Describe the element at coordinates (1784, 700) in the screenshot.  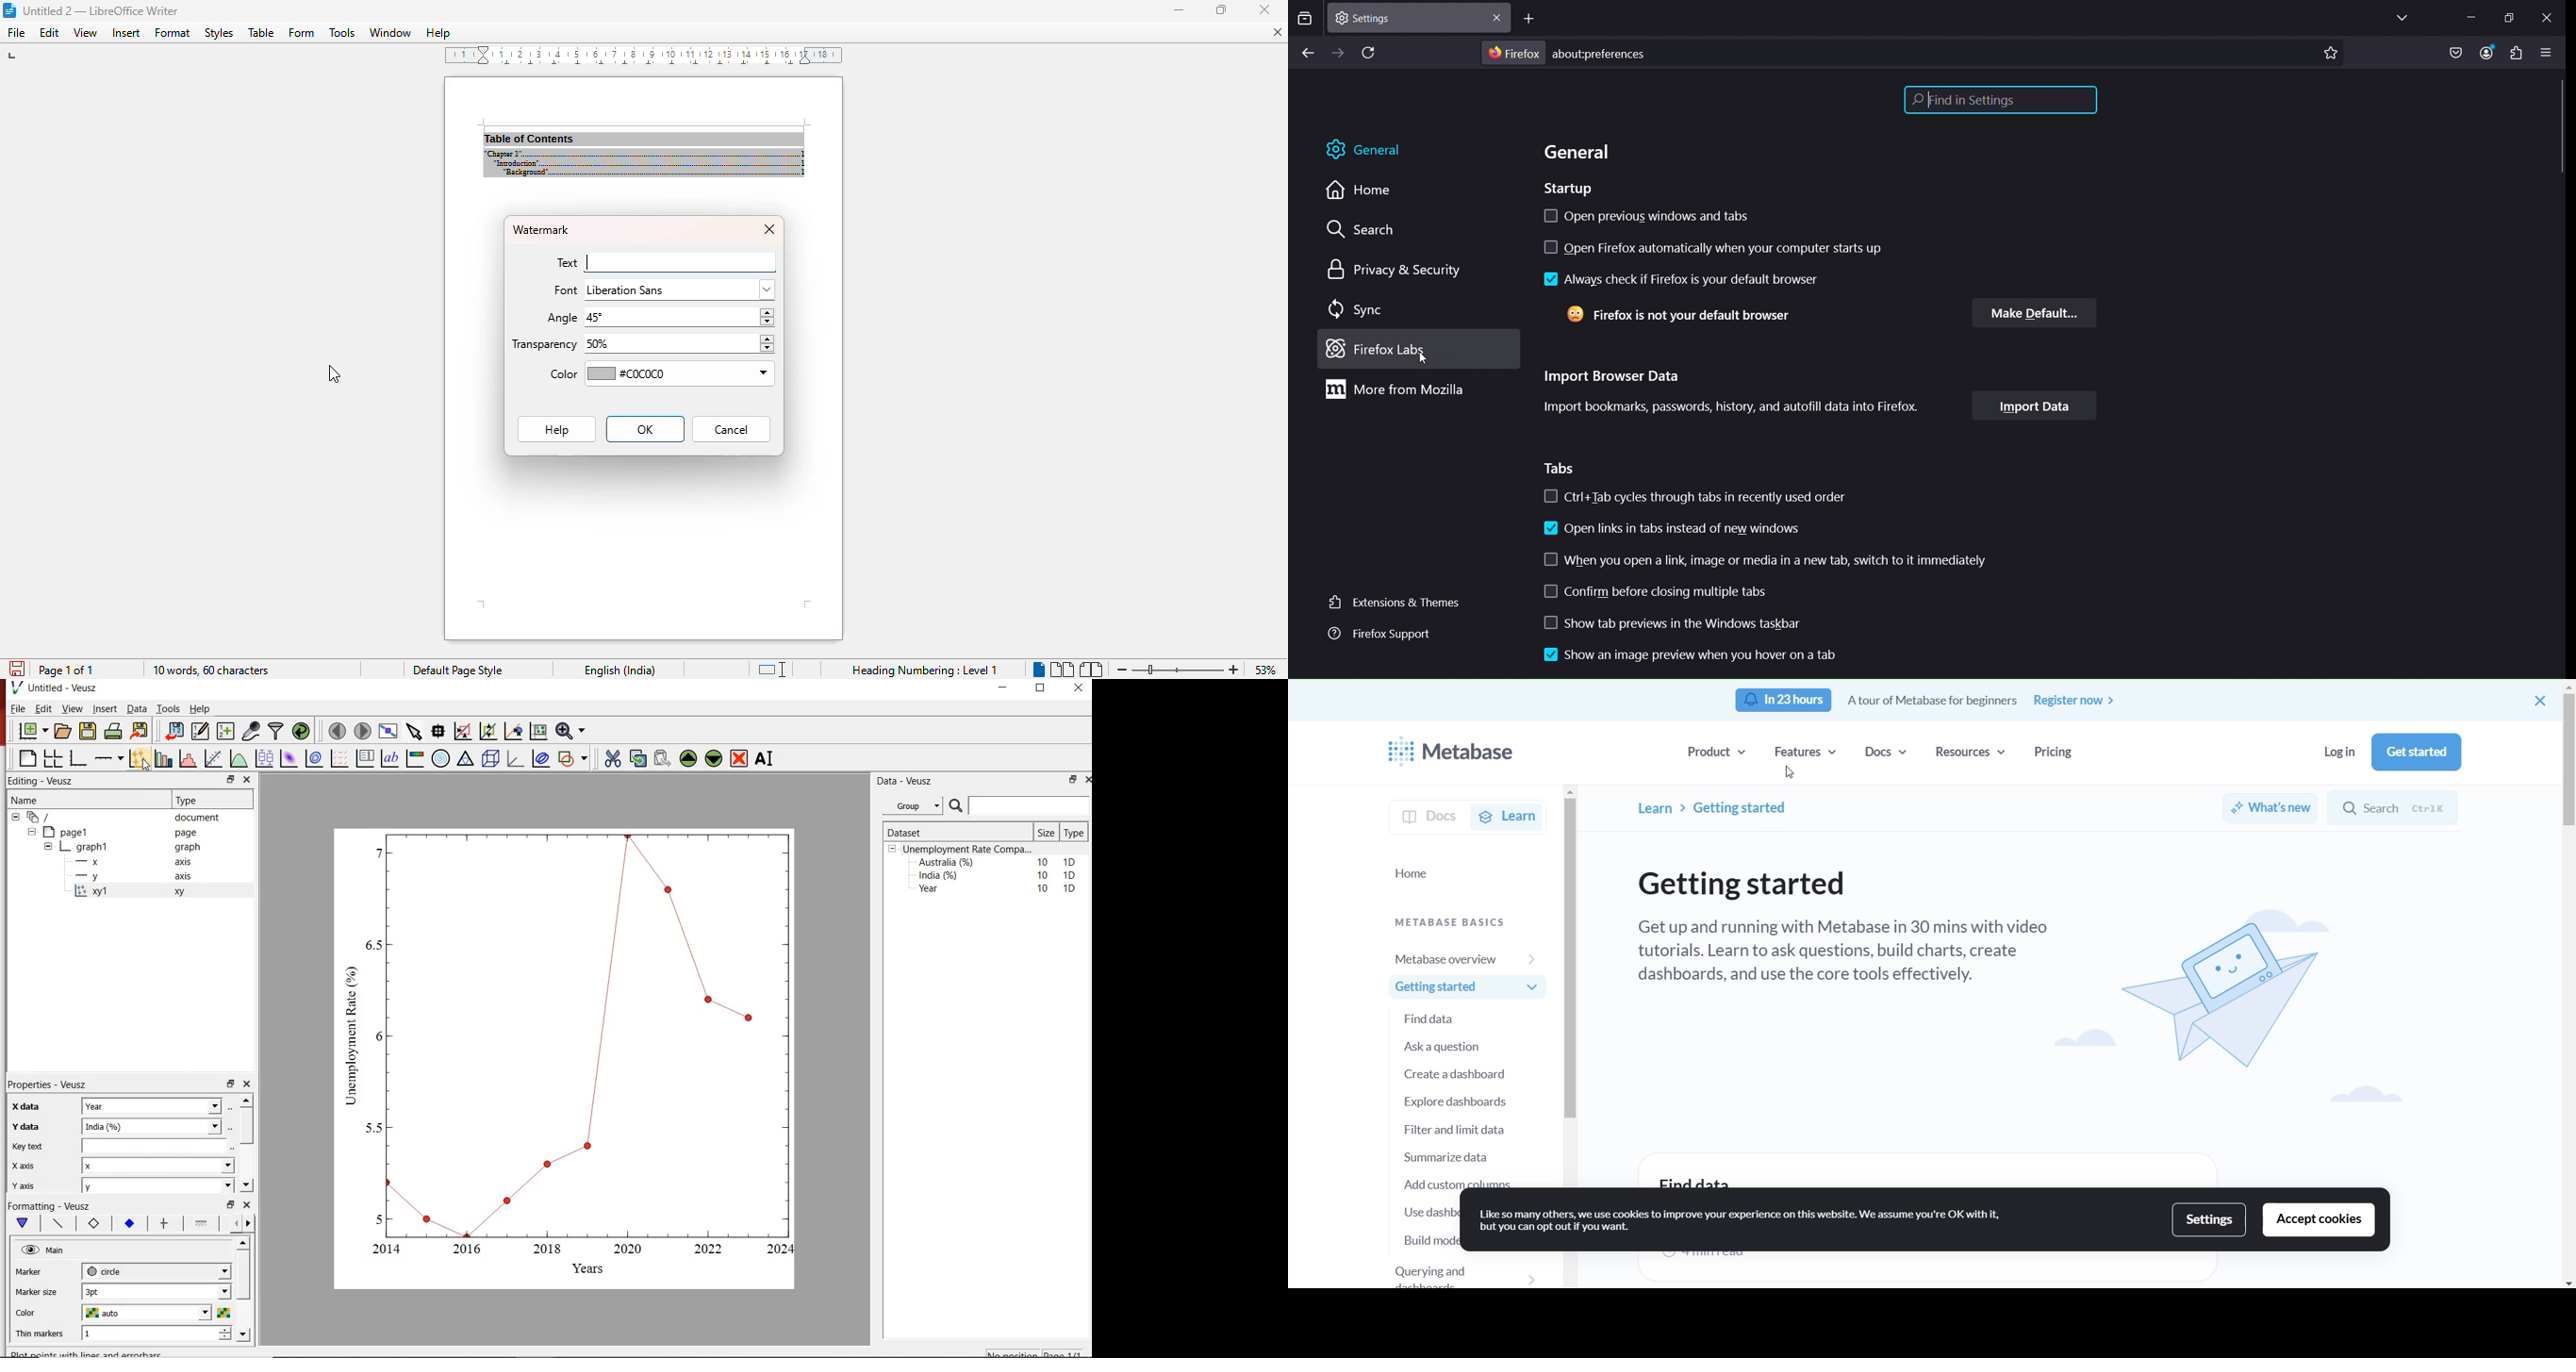
I see `notification` at that location.